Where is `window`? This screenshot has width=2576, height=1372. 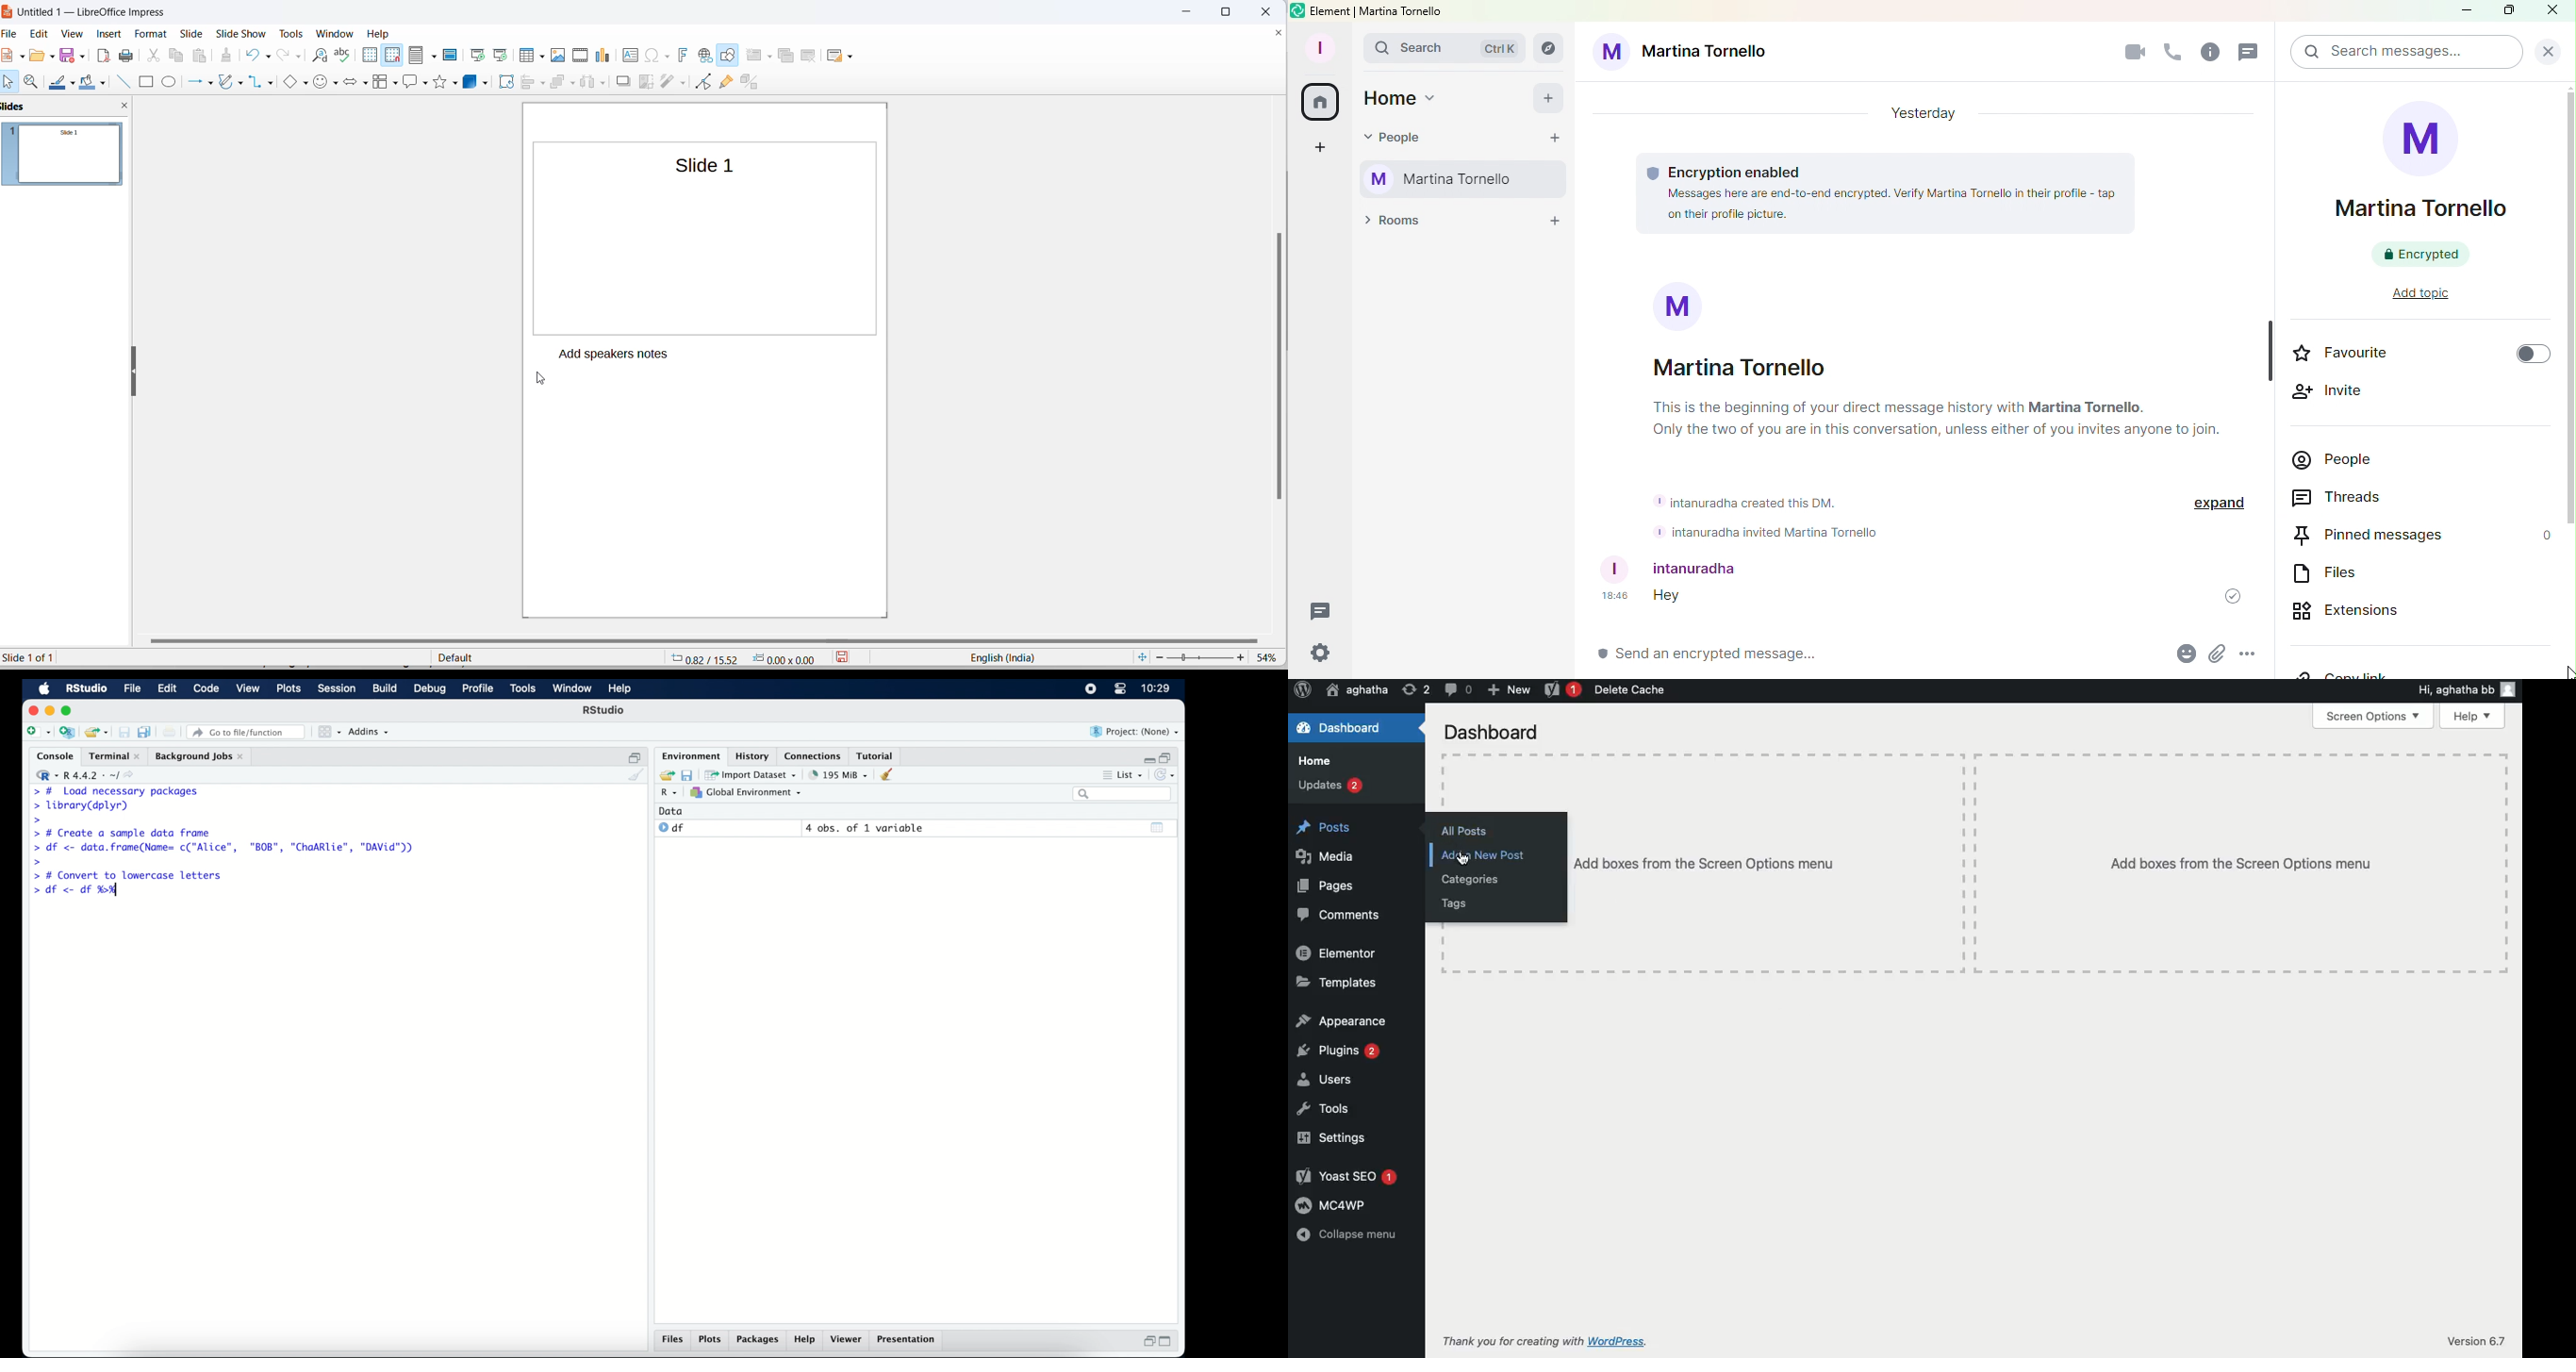
window is located at coordinates (334, 33).